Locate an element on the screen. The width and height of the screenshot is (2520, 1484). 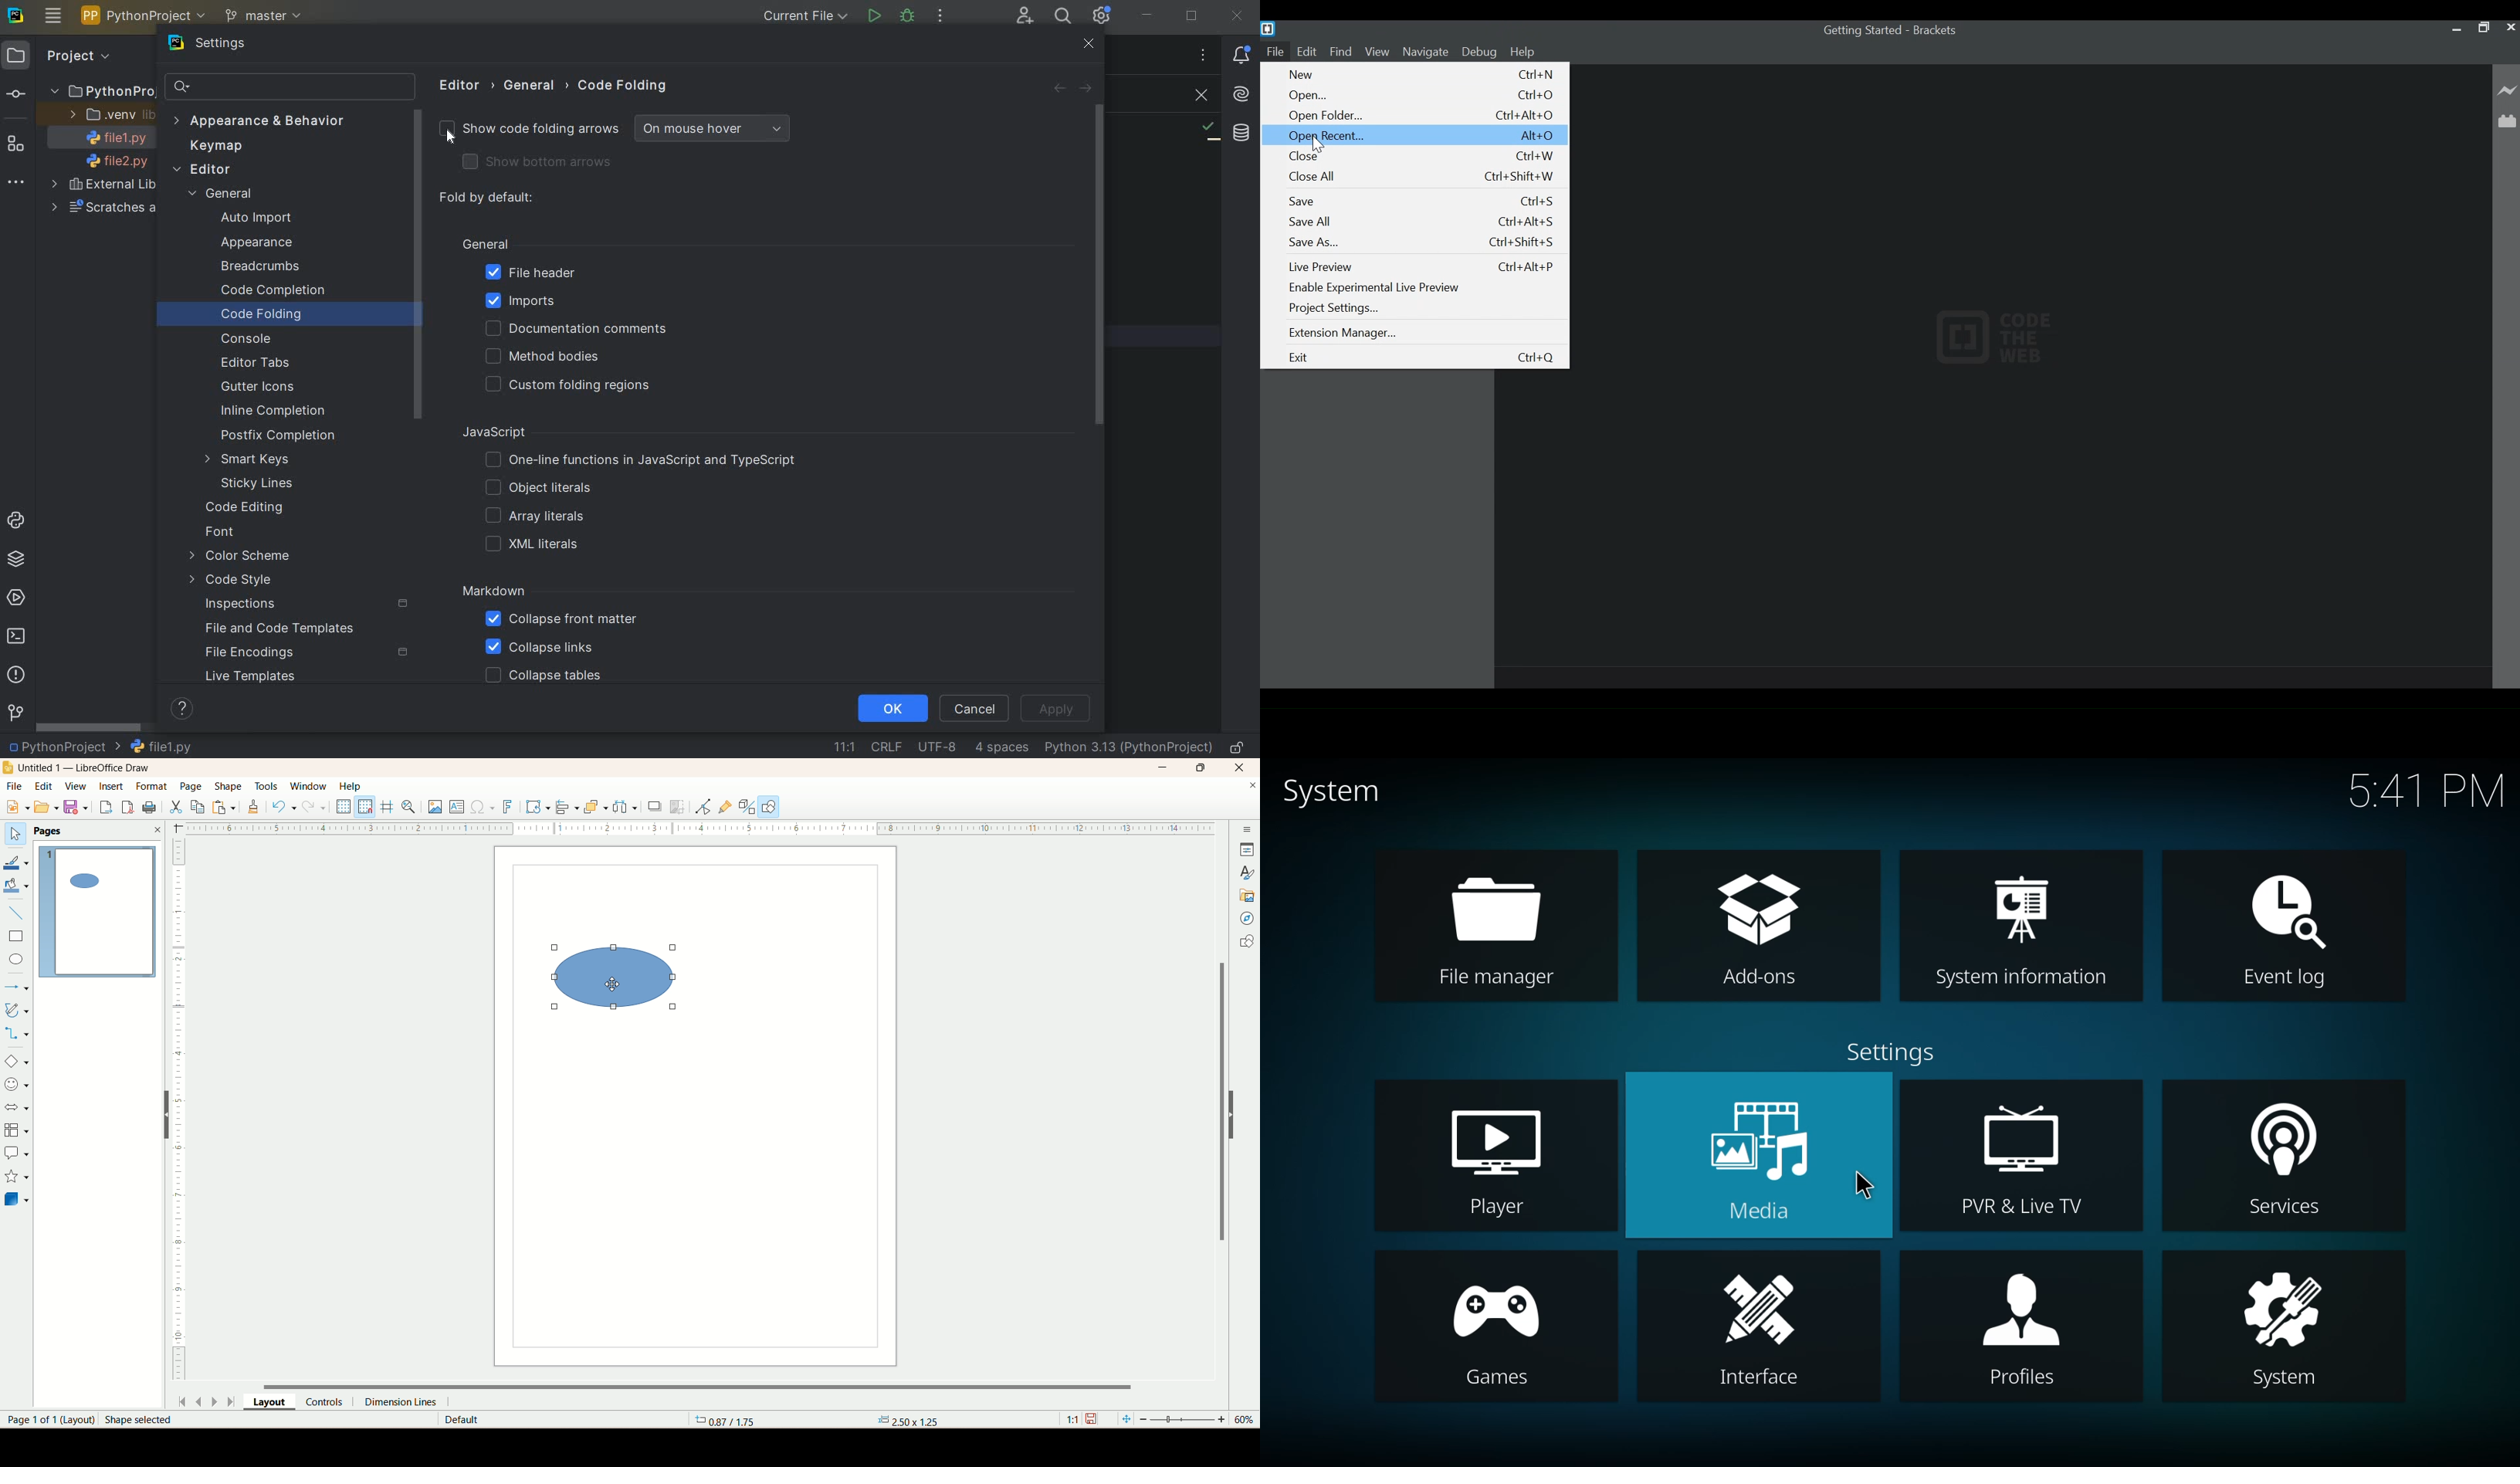
block arrow is located at coordinates (16, 1109).